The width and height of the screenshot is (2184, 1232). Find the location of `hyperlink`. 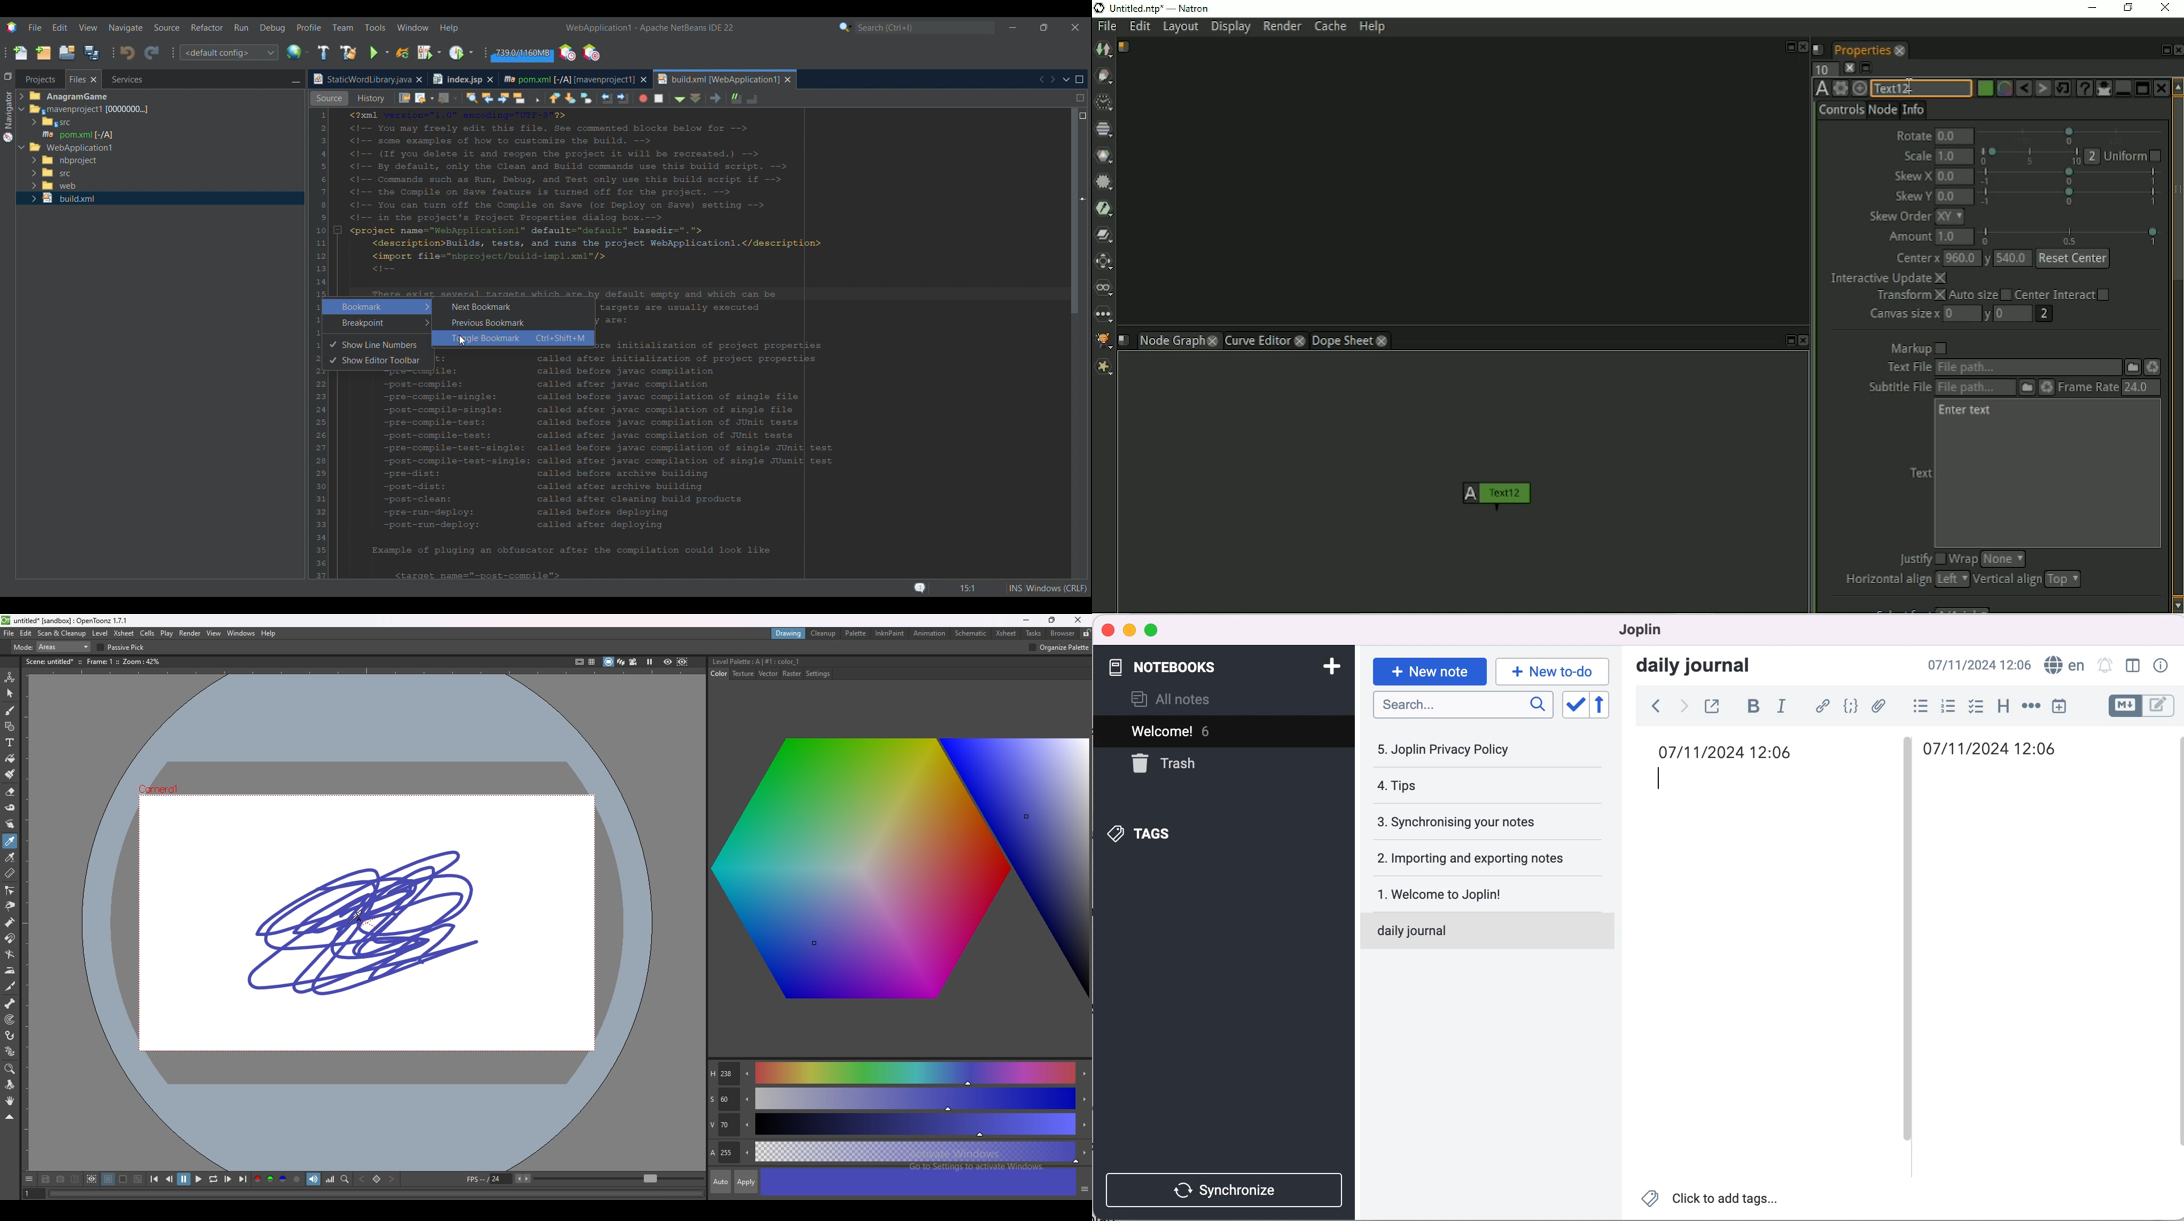

hyperlink is located at coordinates (1820, 706).